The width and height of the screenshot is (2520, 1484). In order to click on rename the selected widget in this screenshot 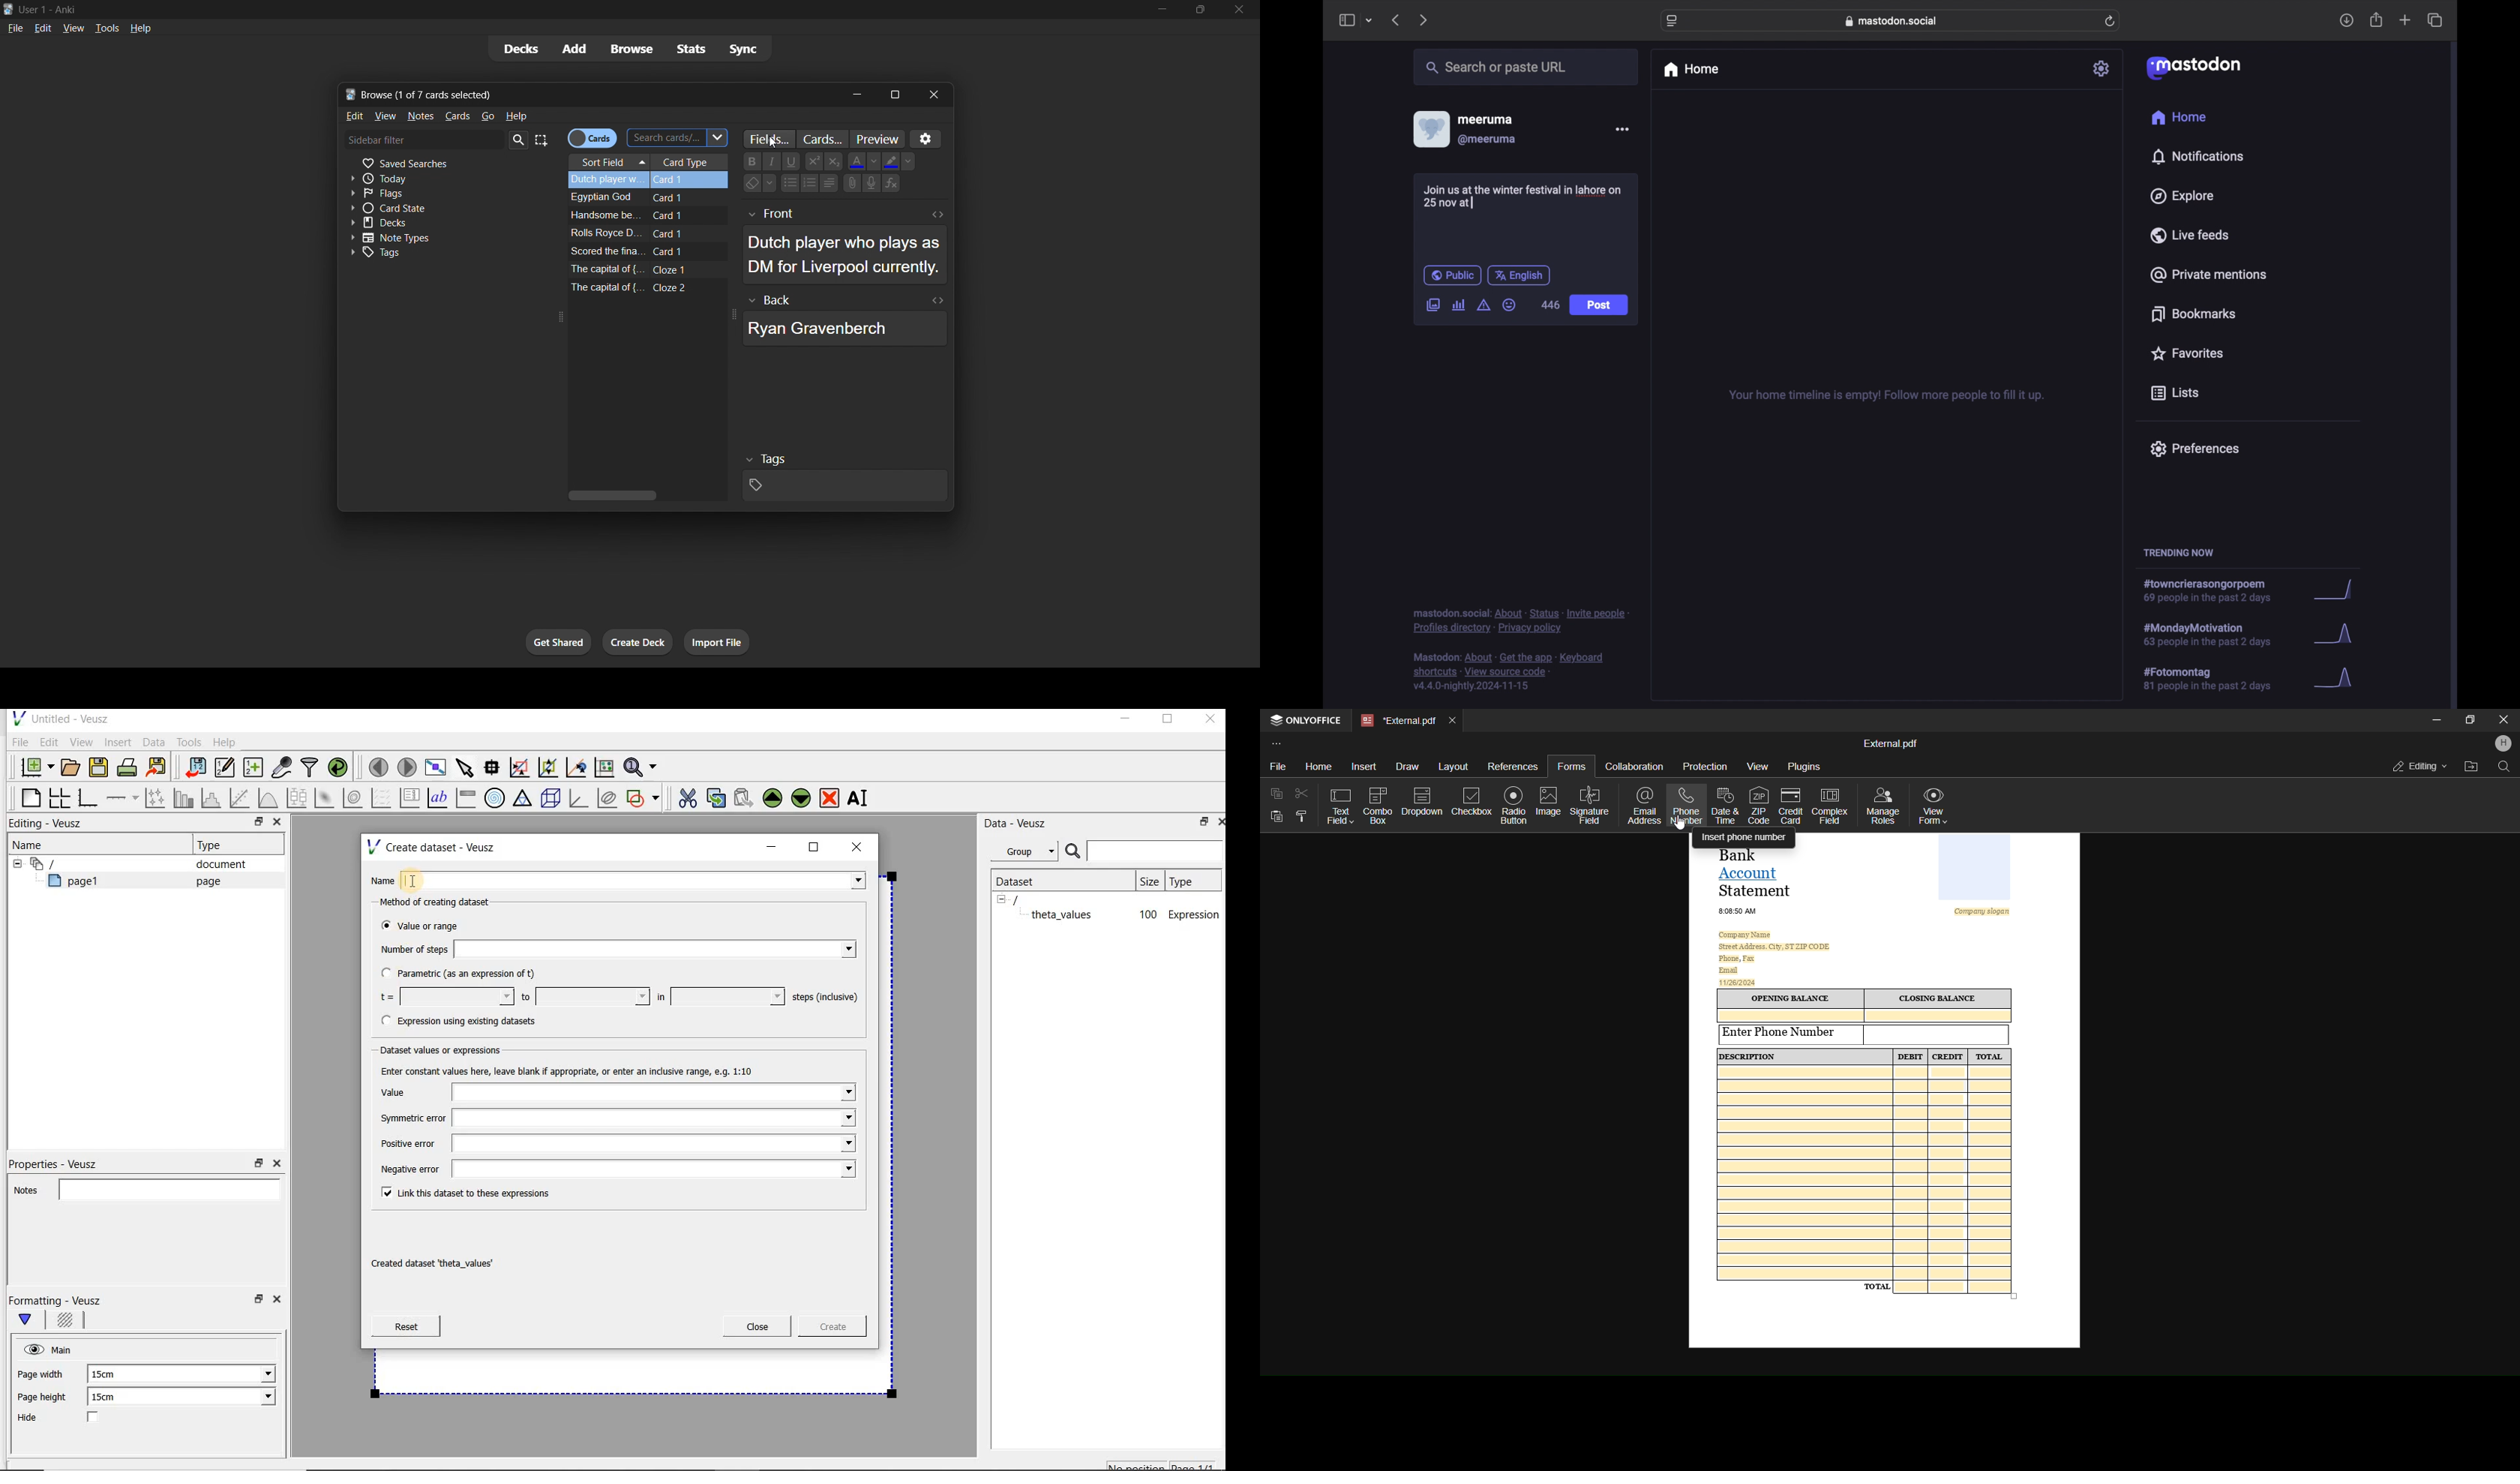, I will do `click(861, 798)`.